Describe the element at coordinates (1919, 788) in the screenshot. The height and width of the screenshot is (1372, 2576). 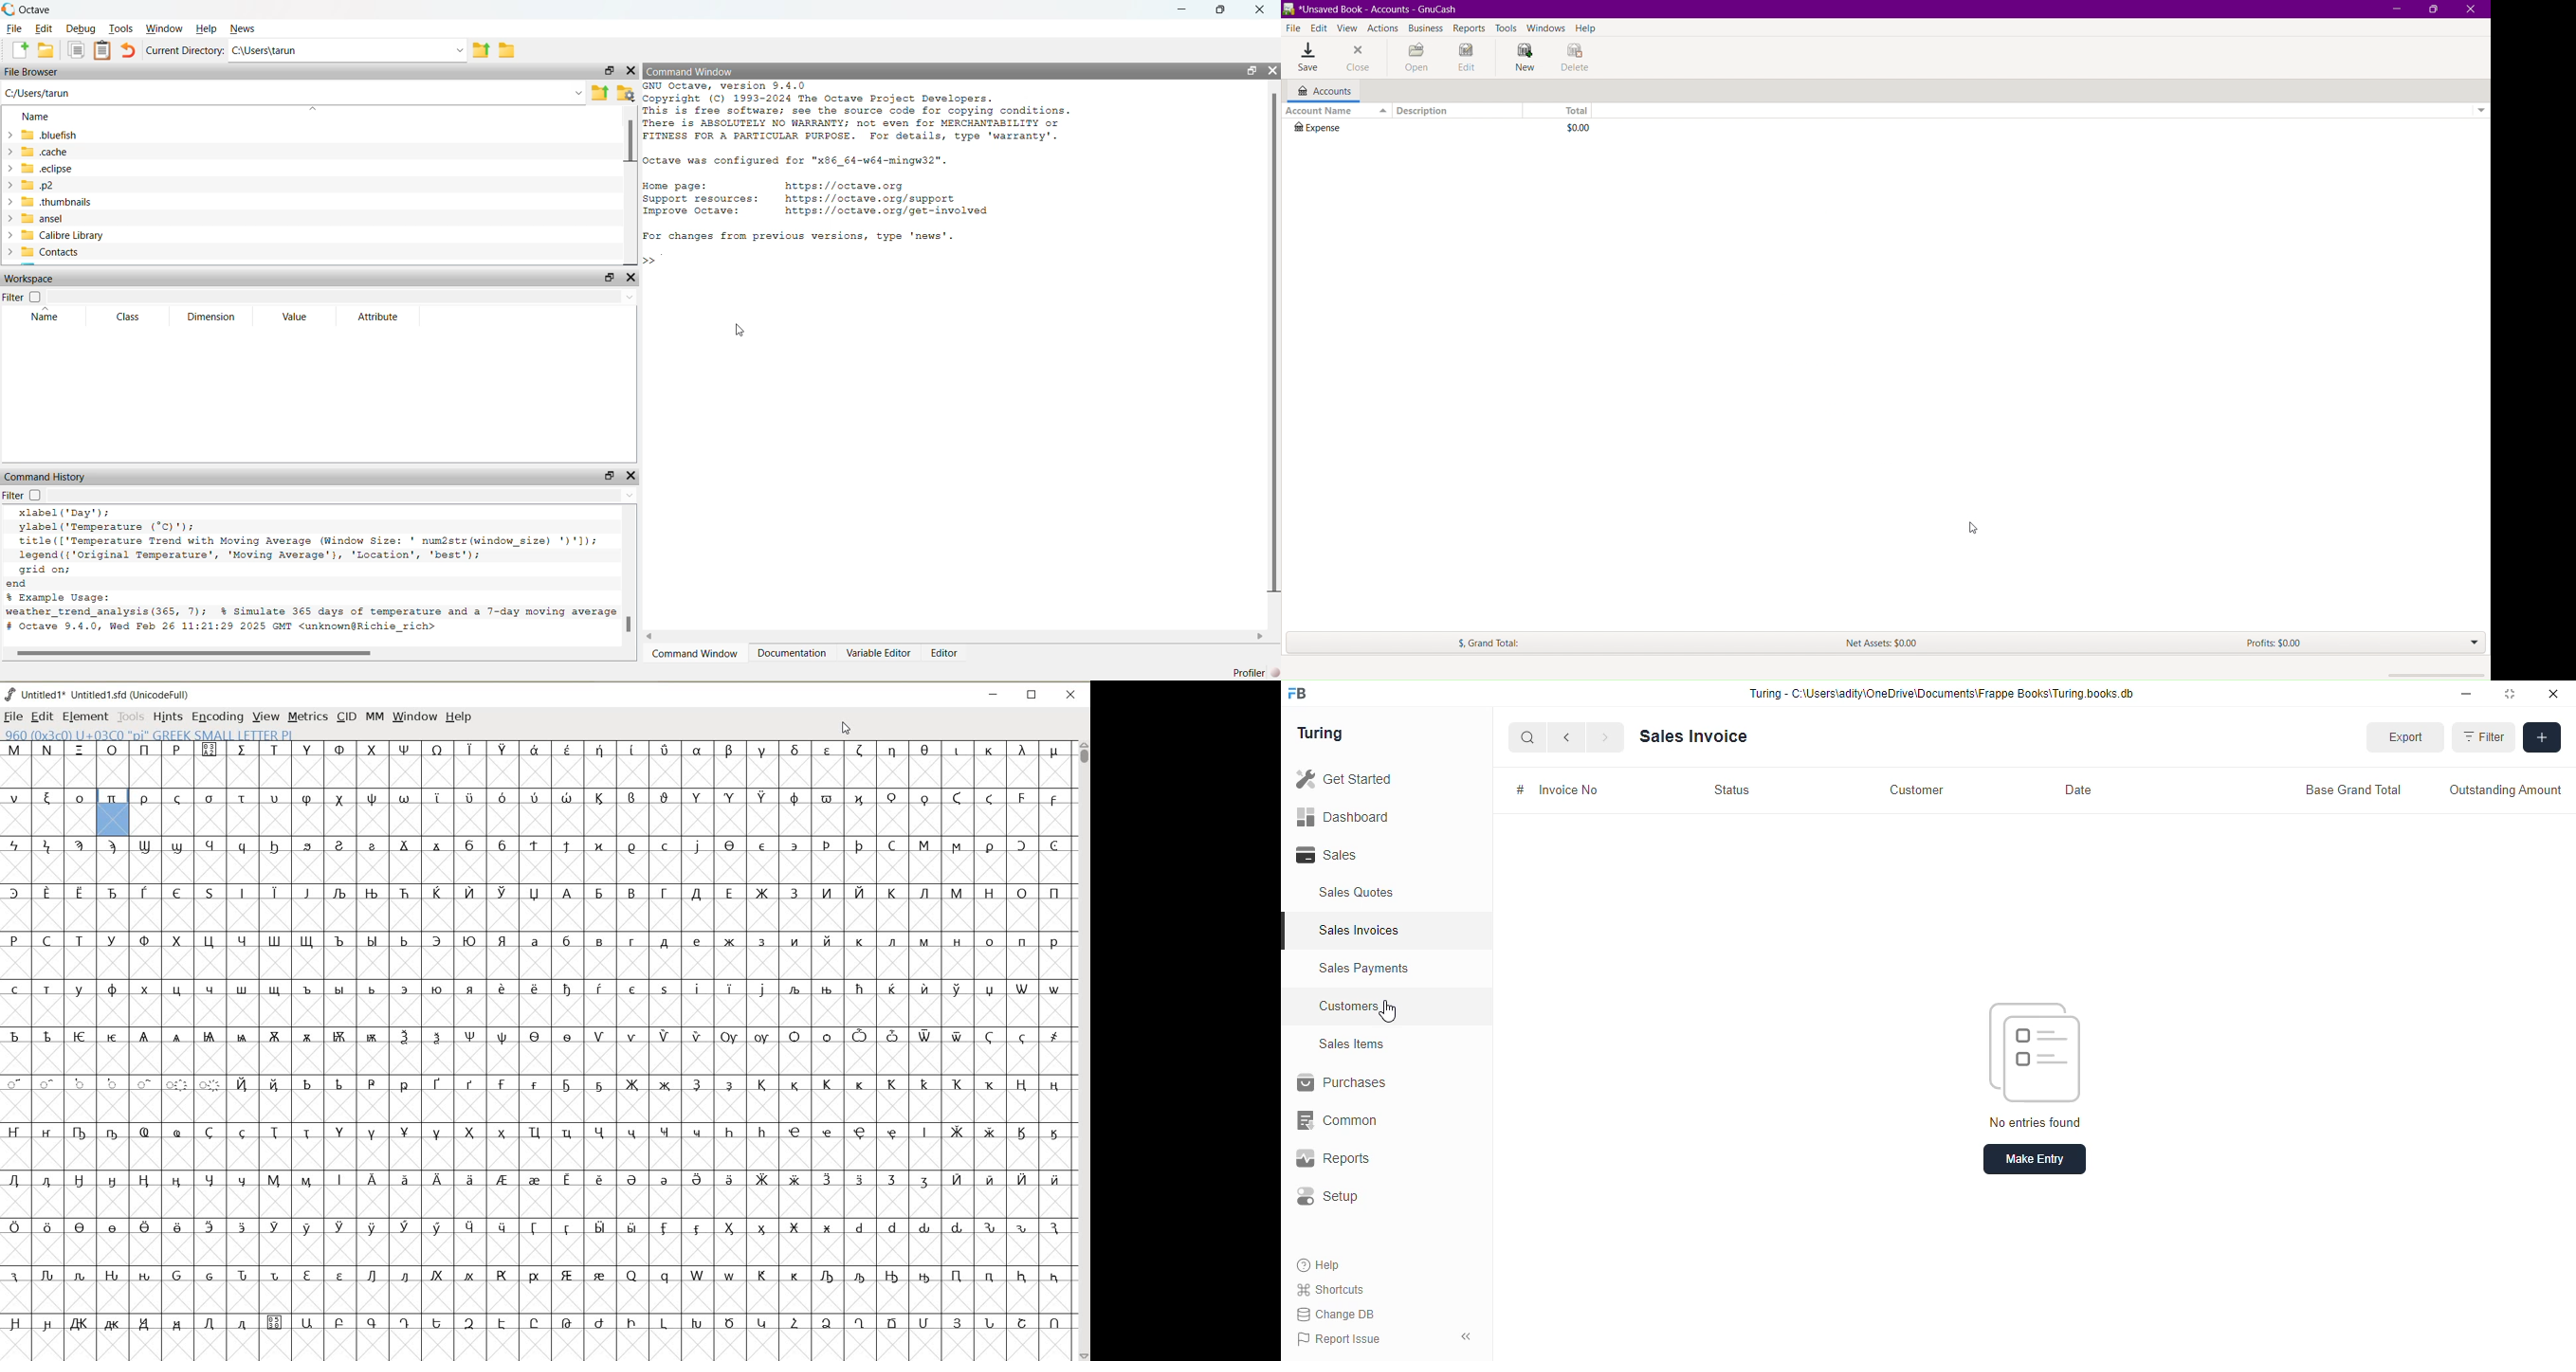
I see `Customer` at that location.